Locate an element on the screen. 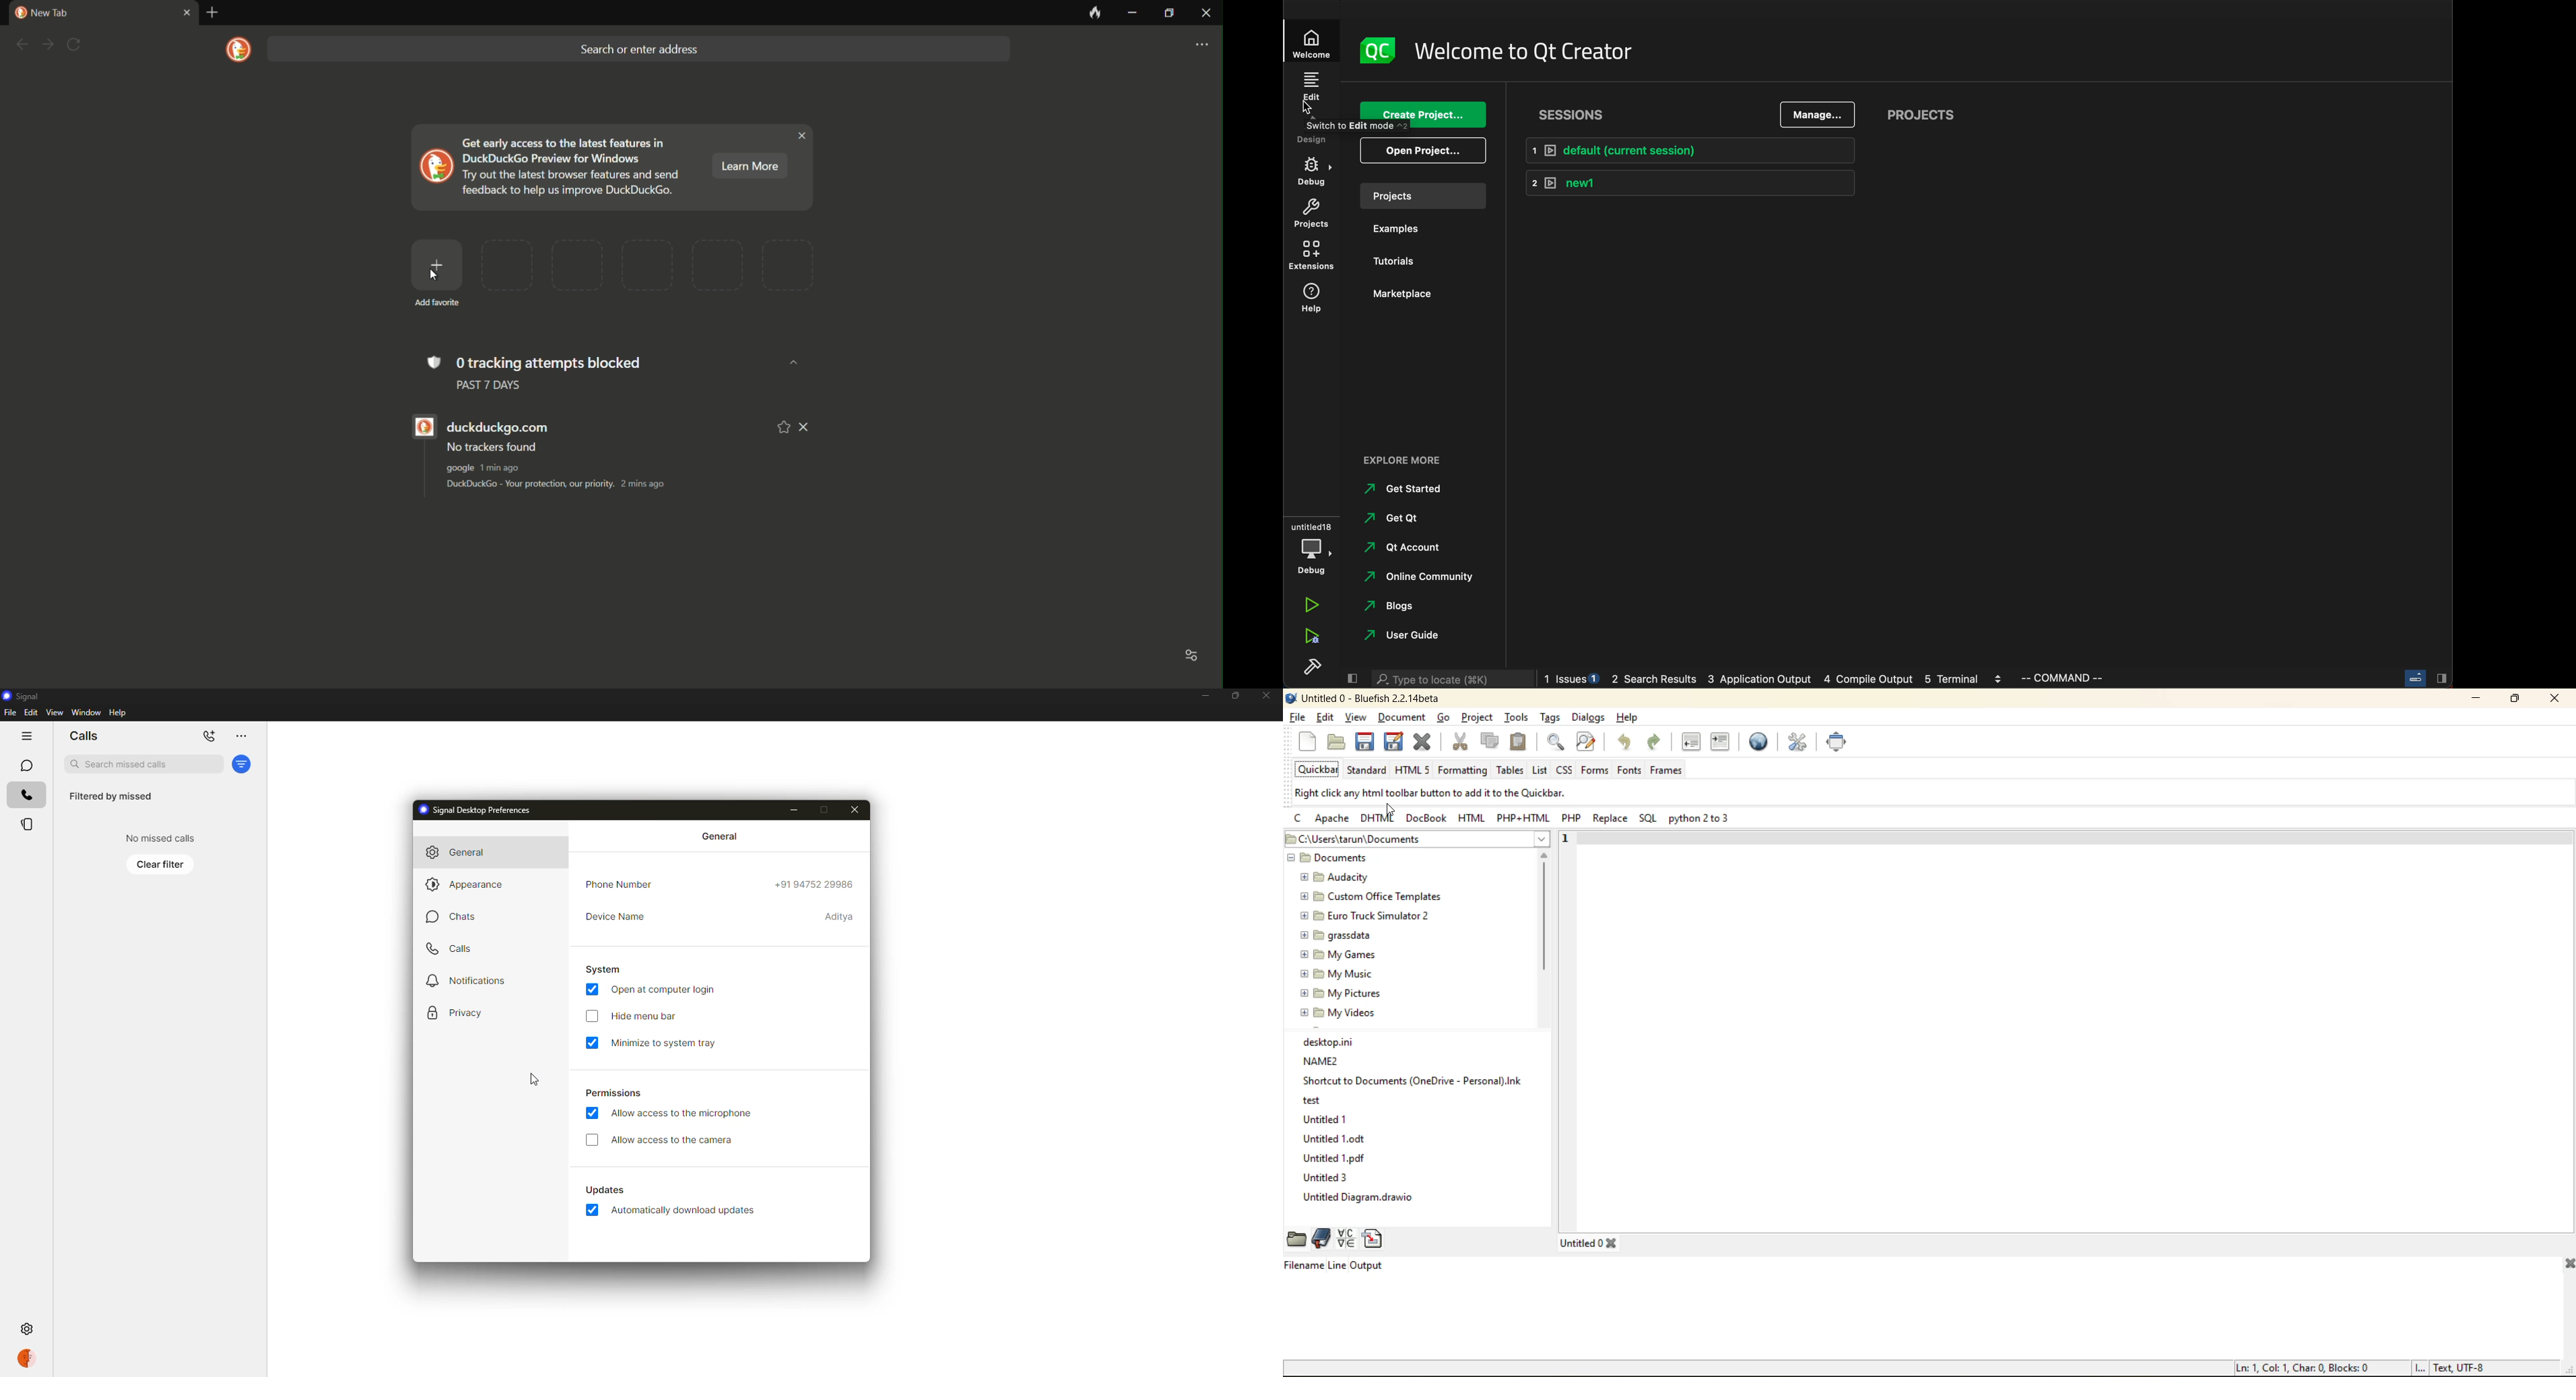 This screenshot has width=2576, height=1400. signal desktop preferences is located at coordinates (482, 810).